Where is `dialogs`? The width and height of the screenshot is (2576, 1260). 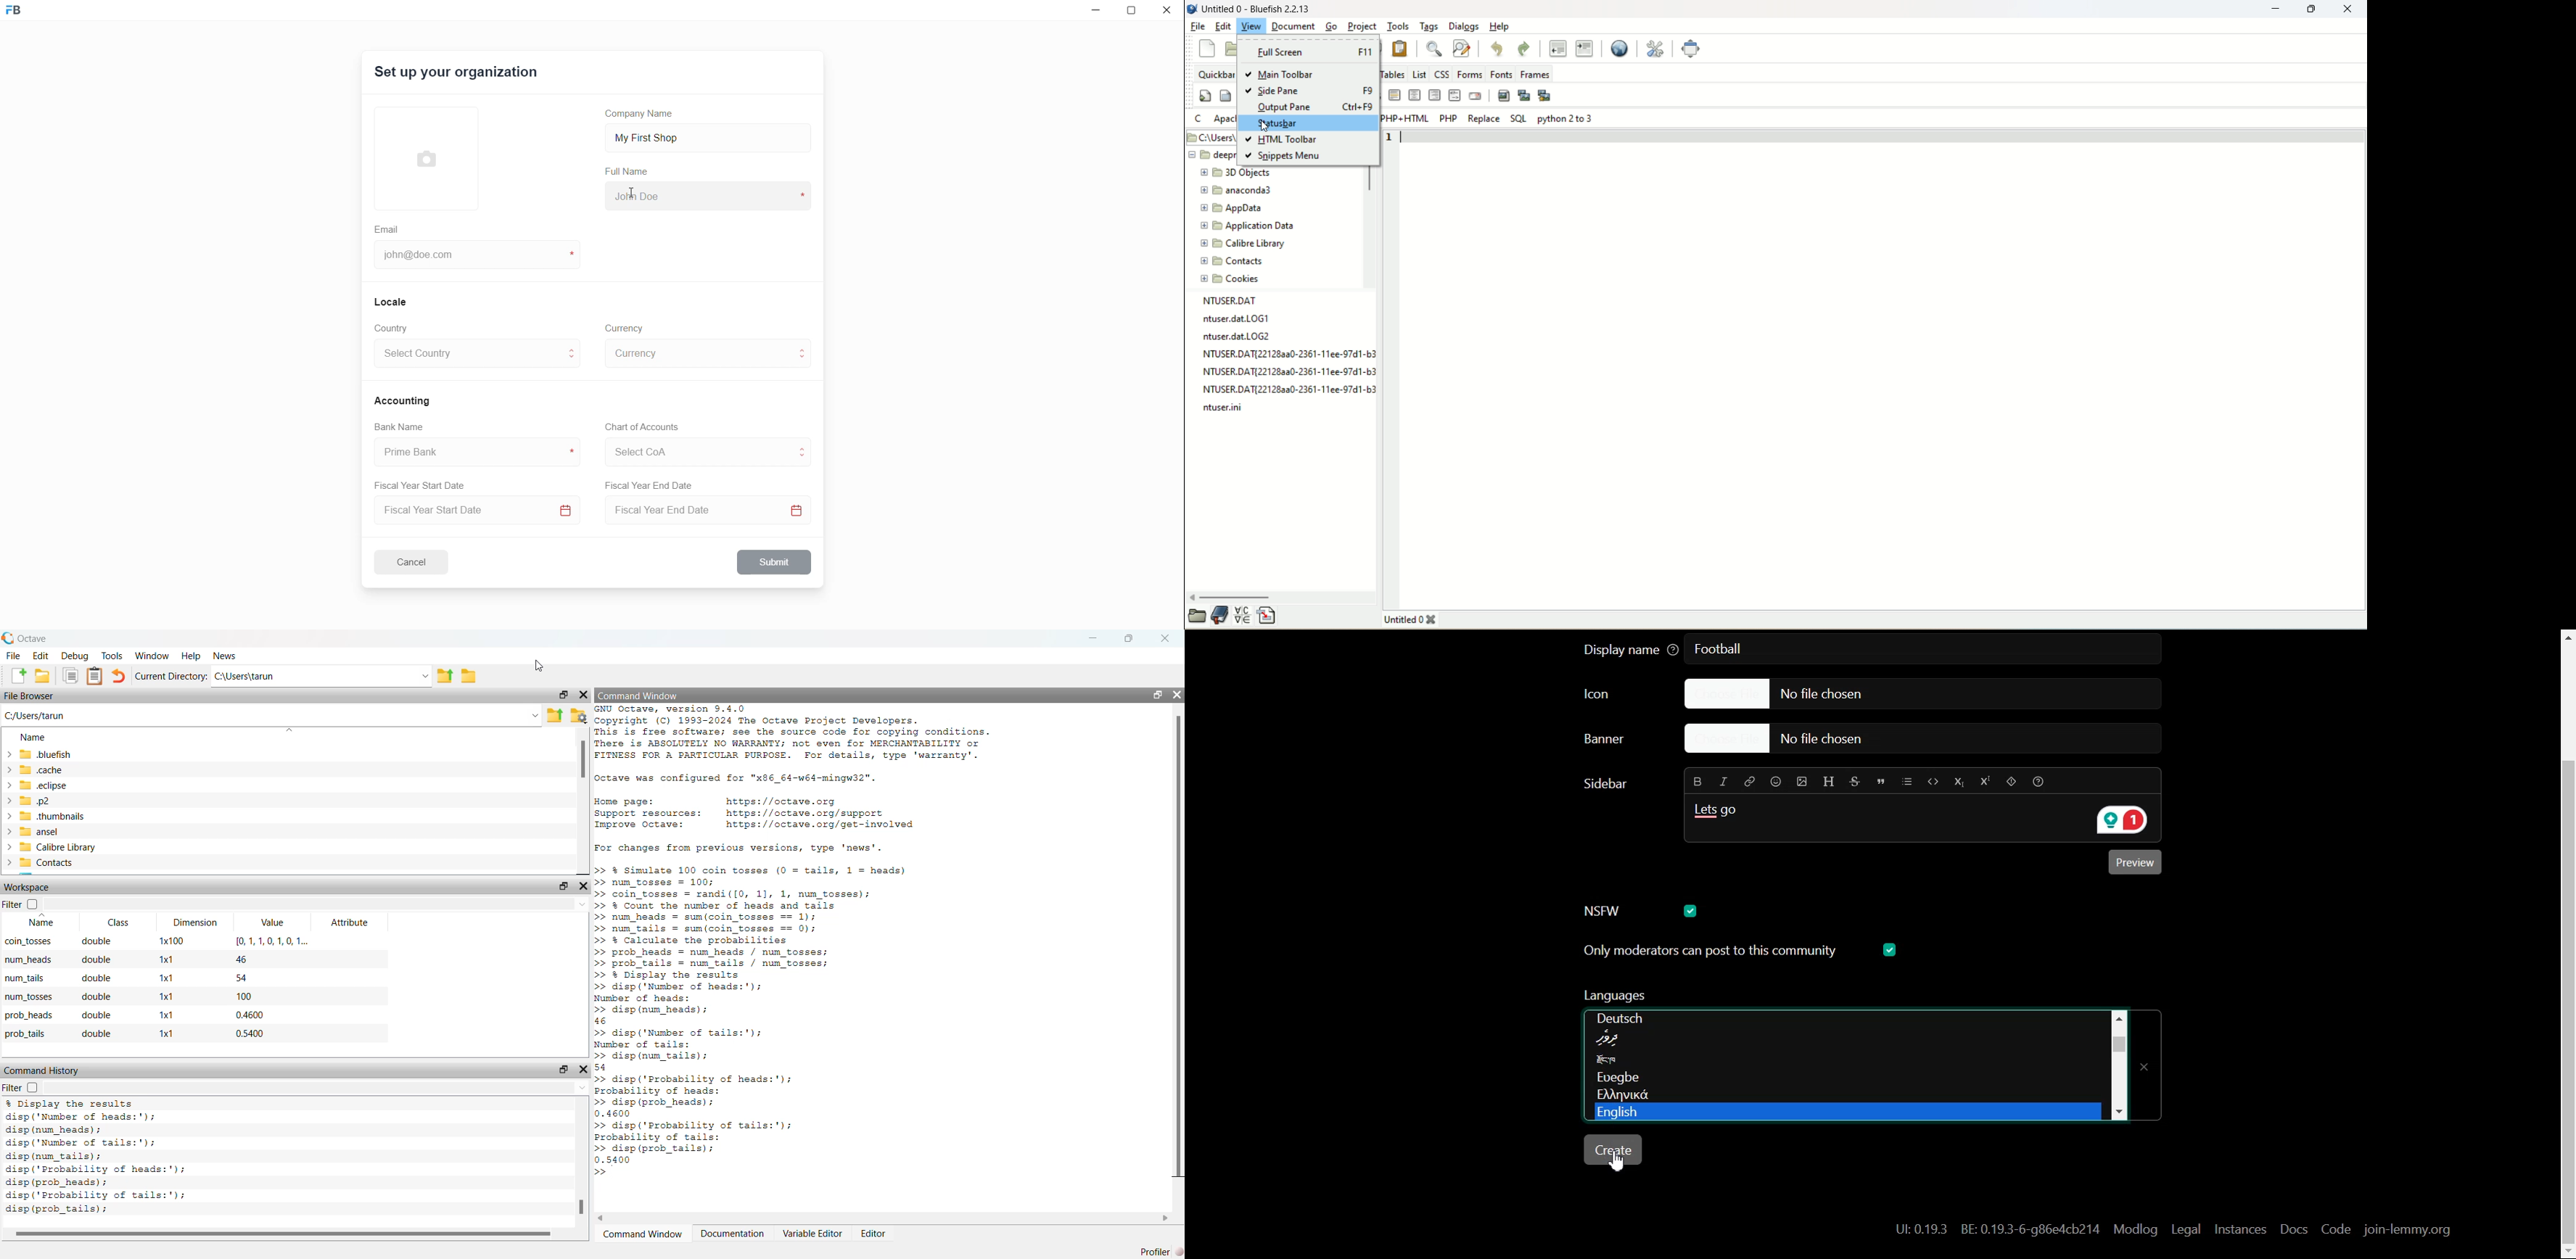
dialogs is located at coordinates (1463, 26).